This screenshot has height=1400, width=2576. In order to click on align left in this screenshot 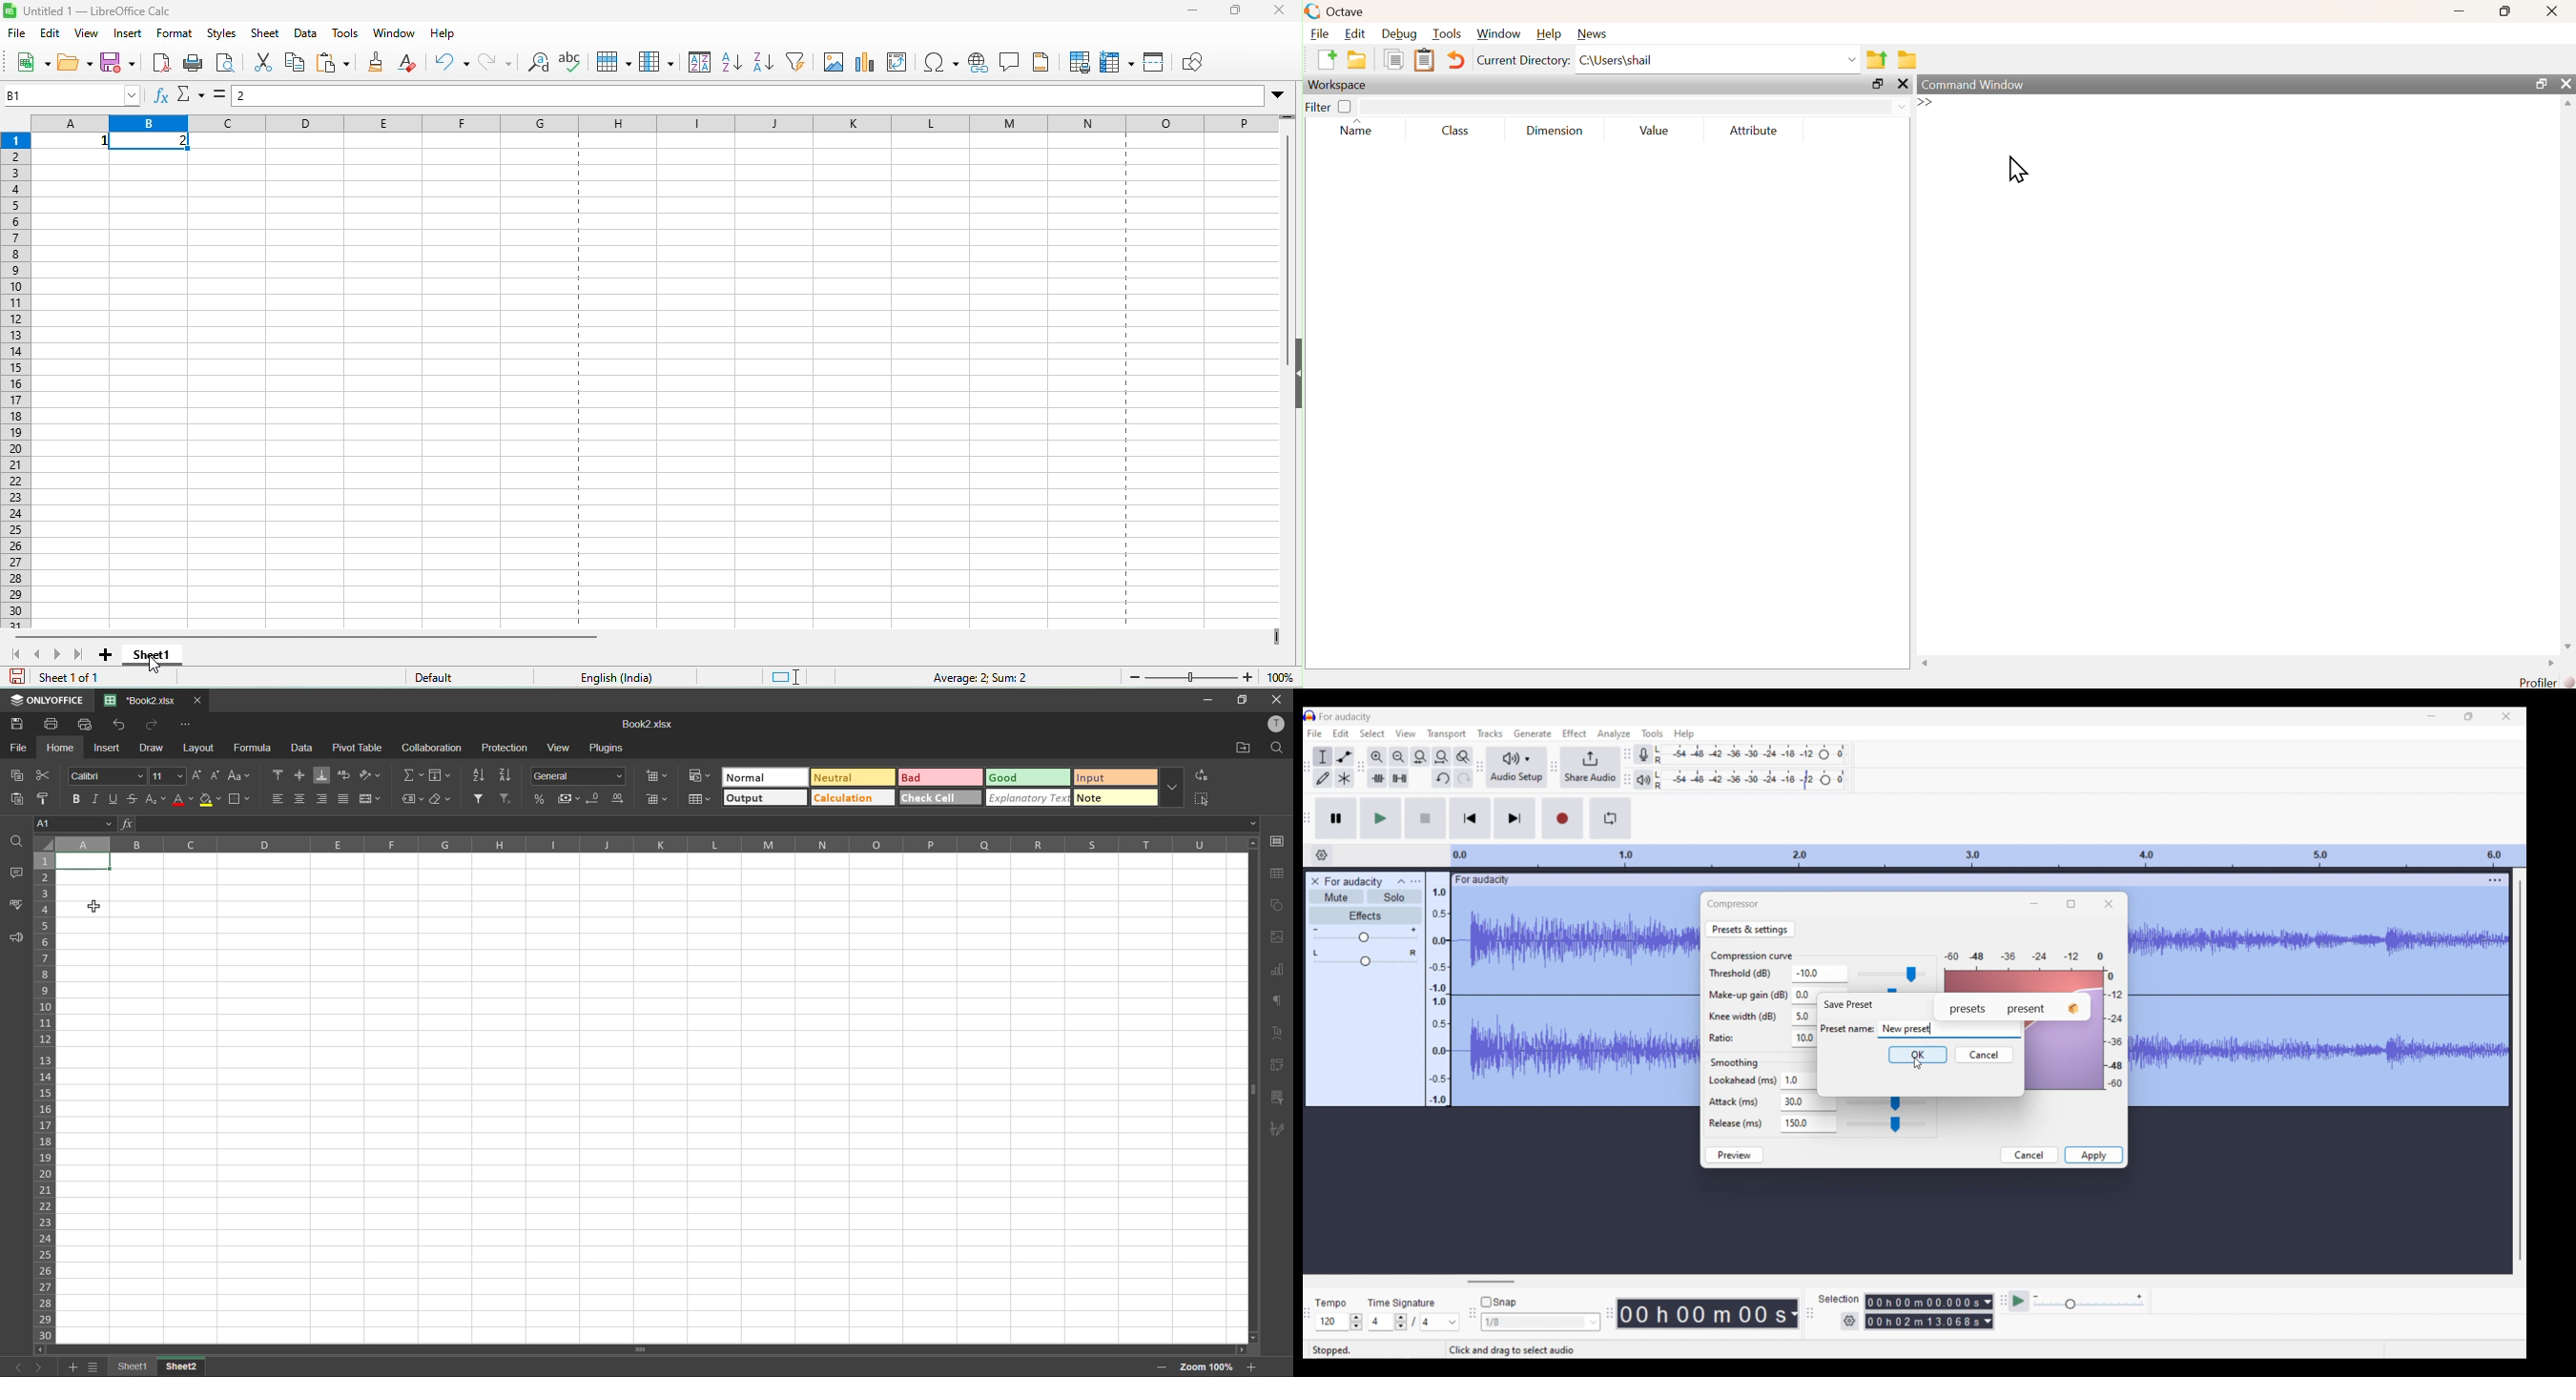, I will do `click(278, 799)`.